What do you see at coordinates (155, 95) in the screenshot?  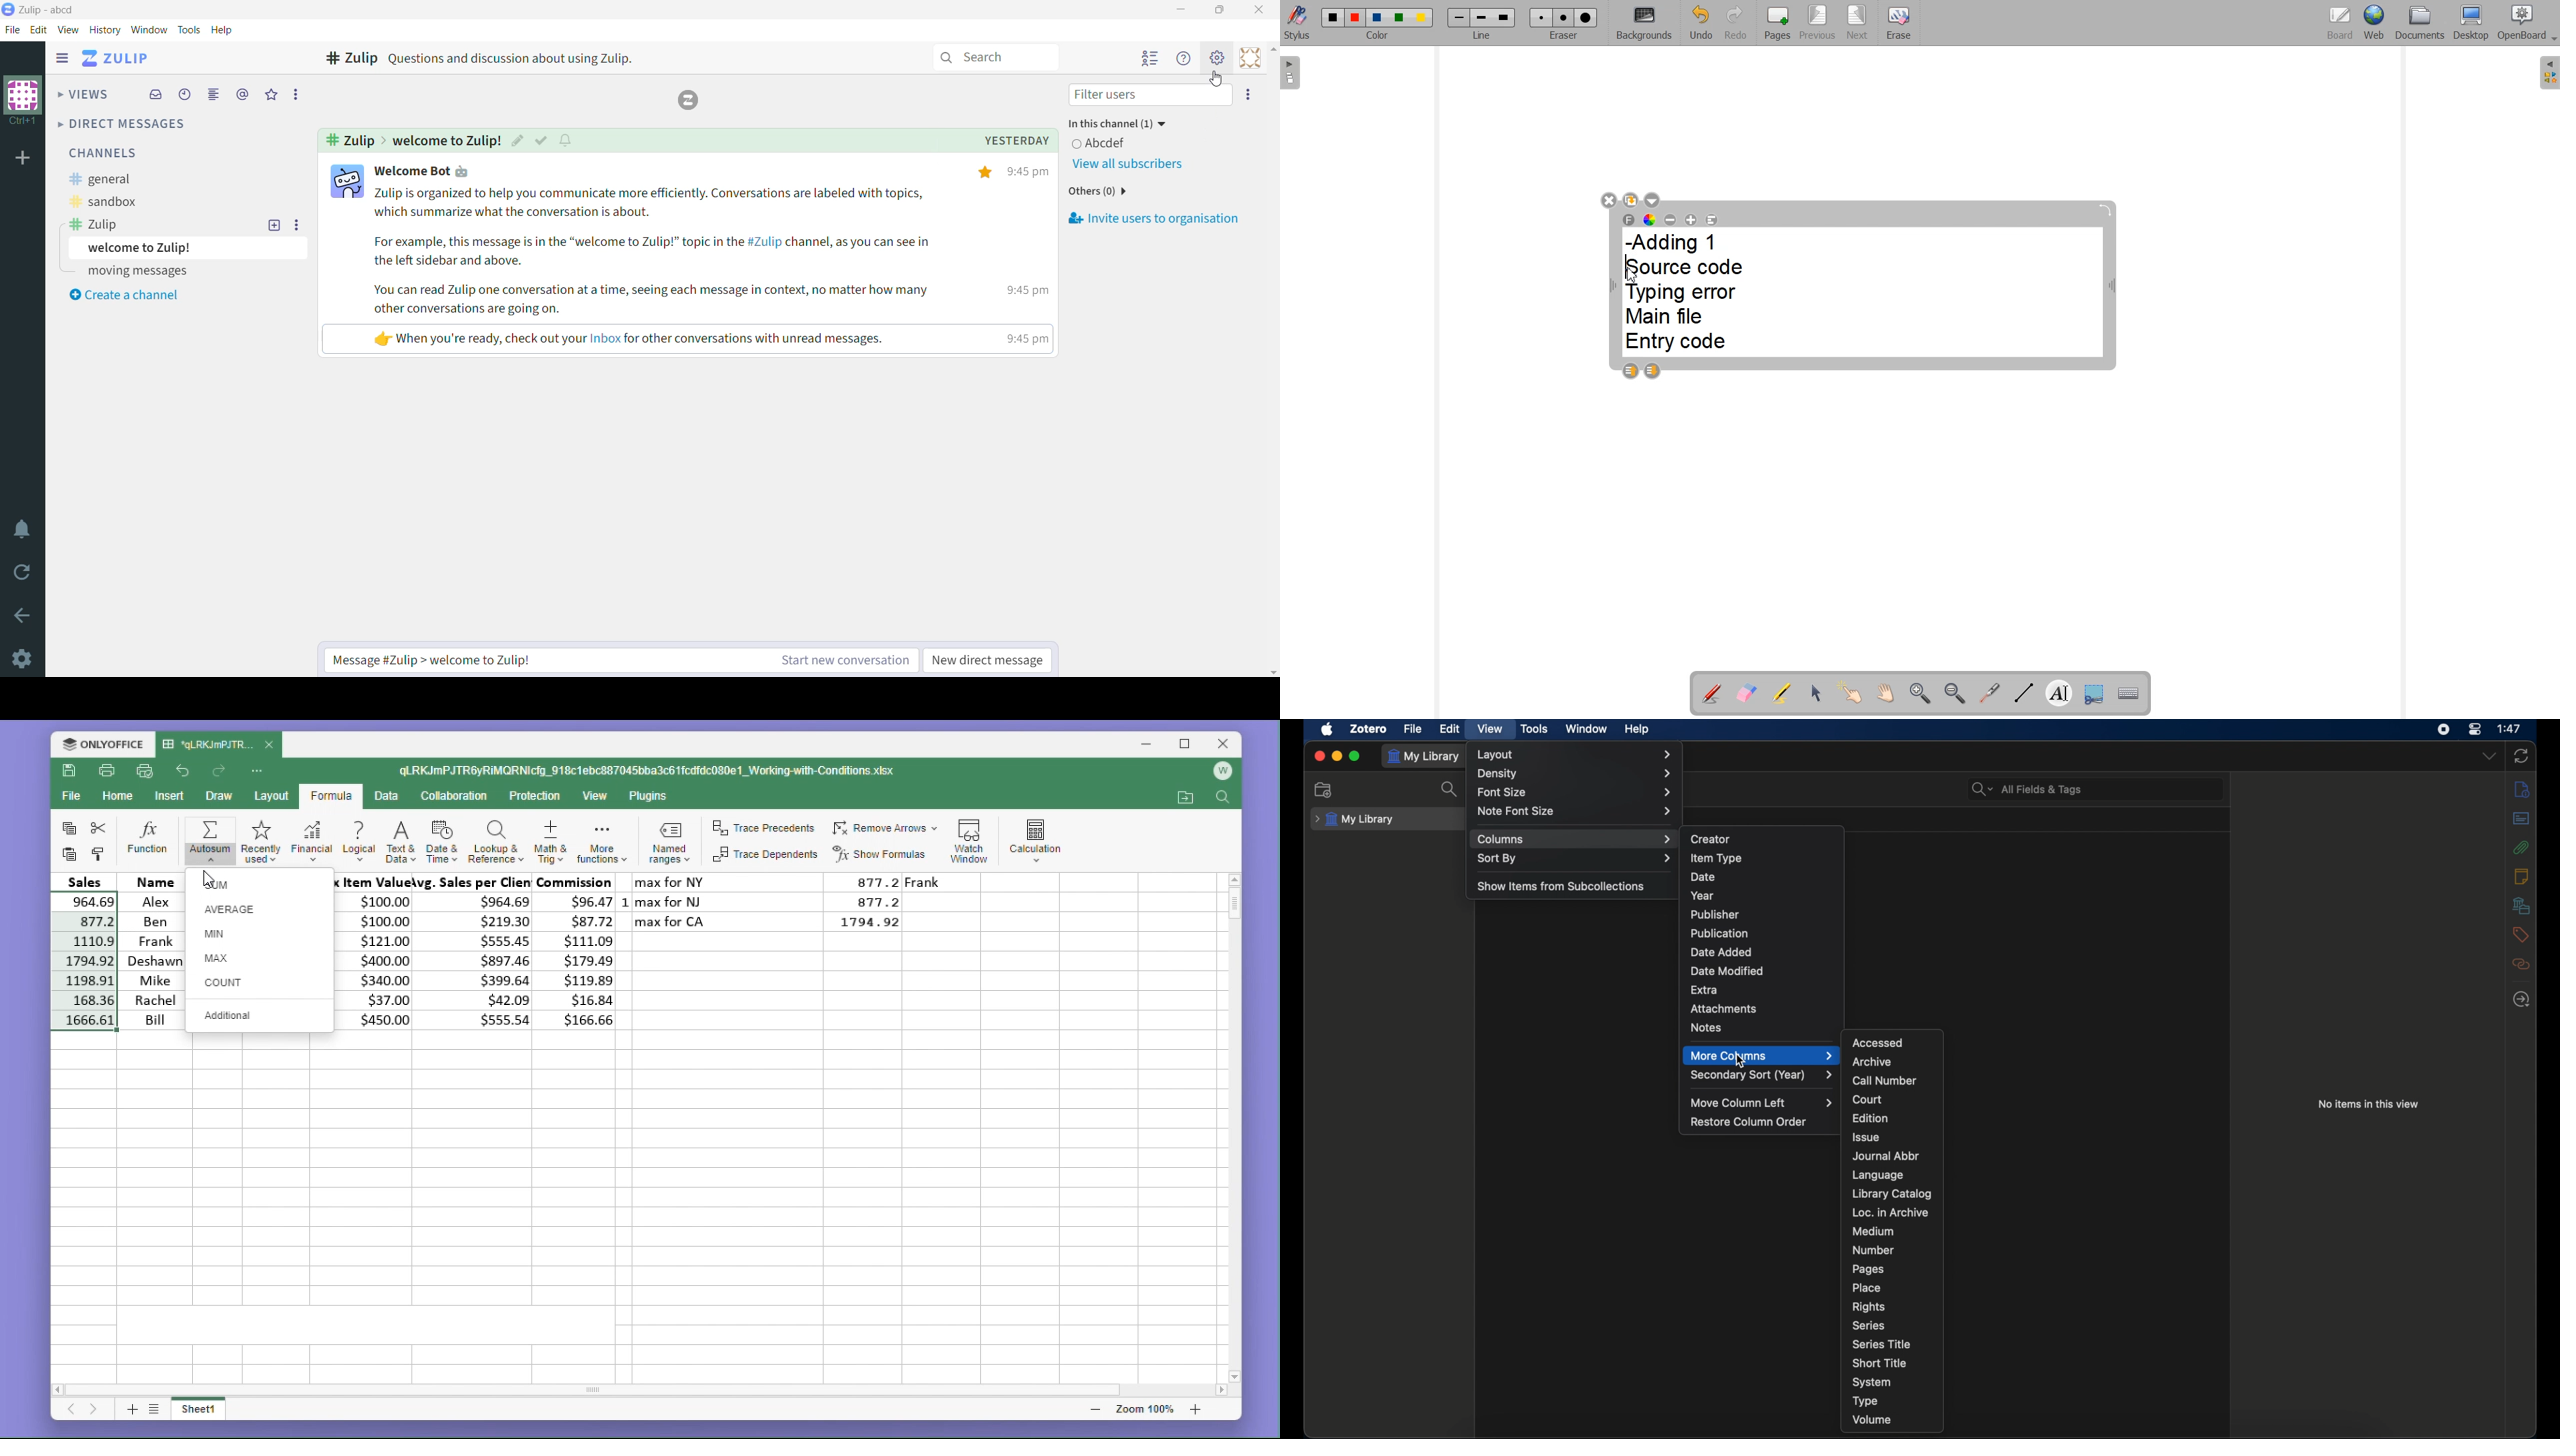 I see `Inbox` at bounding box center [155, 95].